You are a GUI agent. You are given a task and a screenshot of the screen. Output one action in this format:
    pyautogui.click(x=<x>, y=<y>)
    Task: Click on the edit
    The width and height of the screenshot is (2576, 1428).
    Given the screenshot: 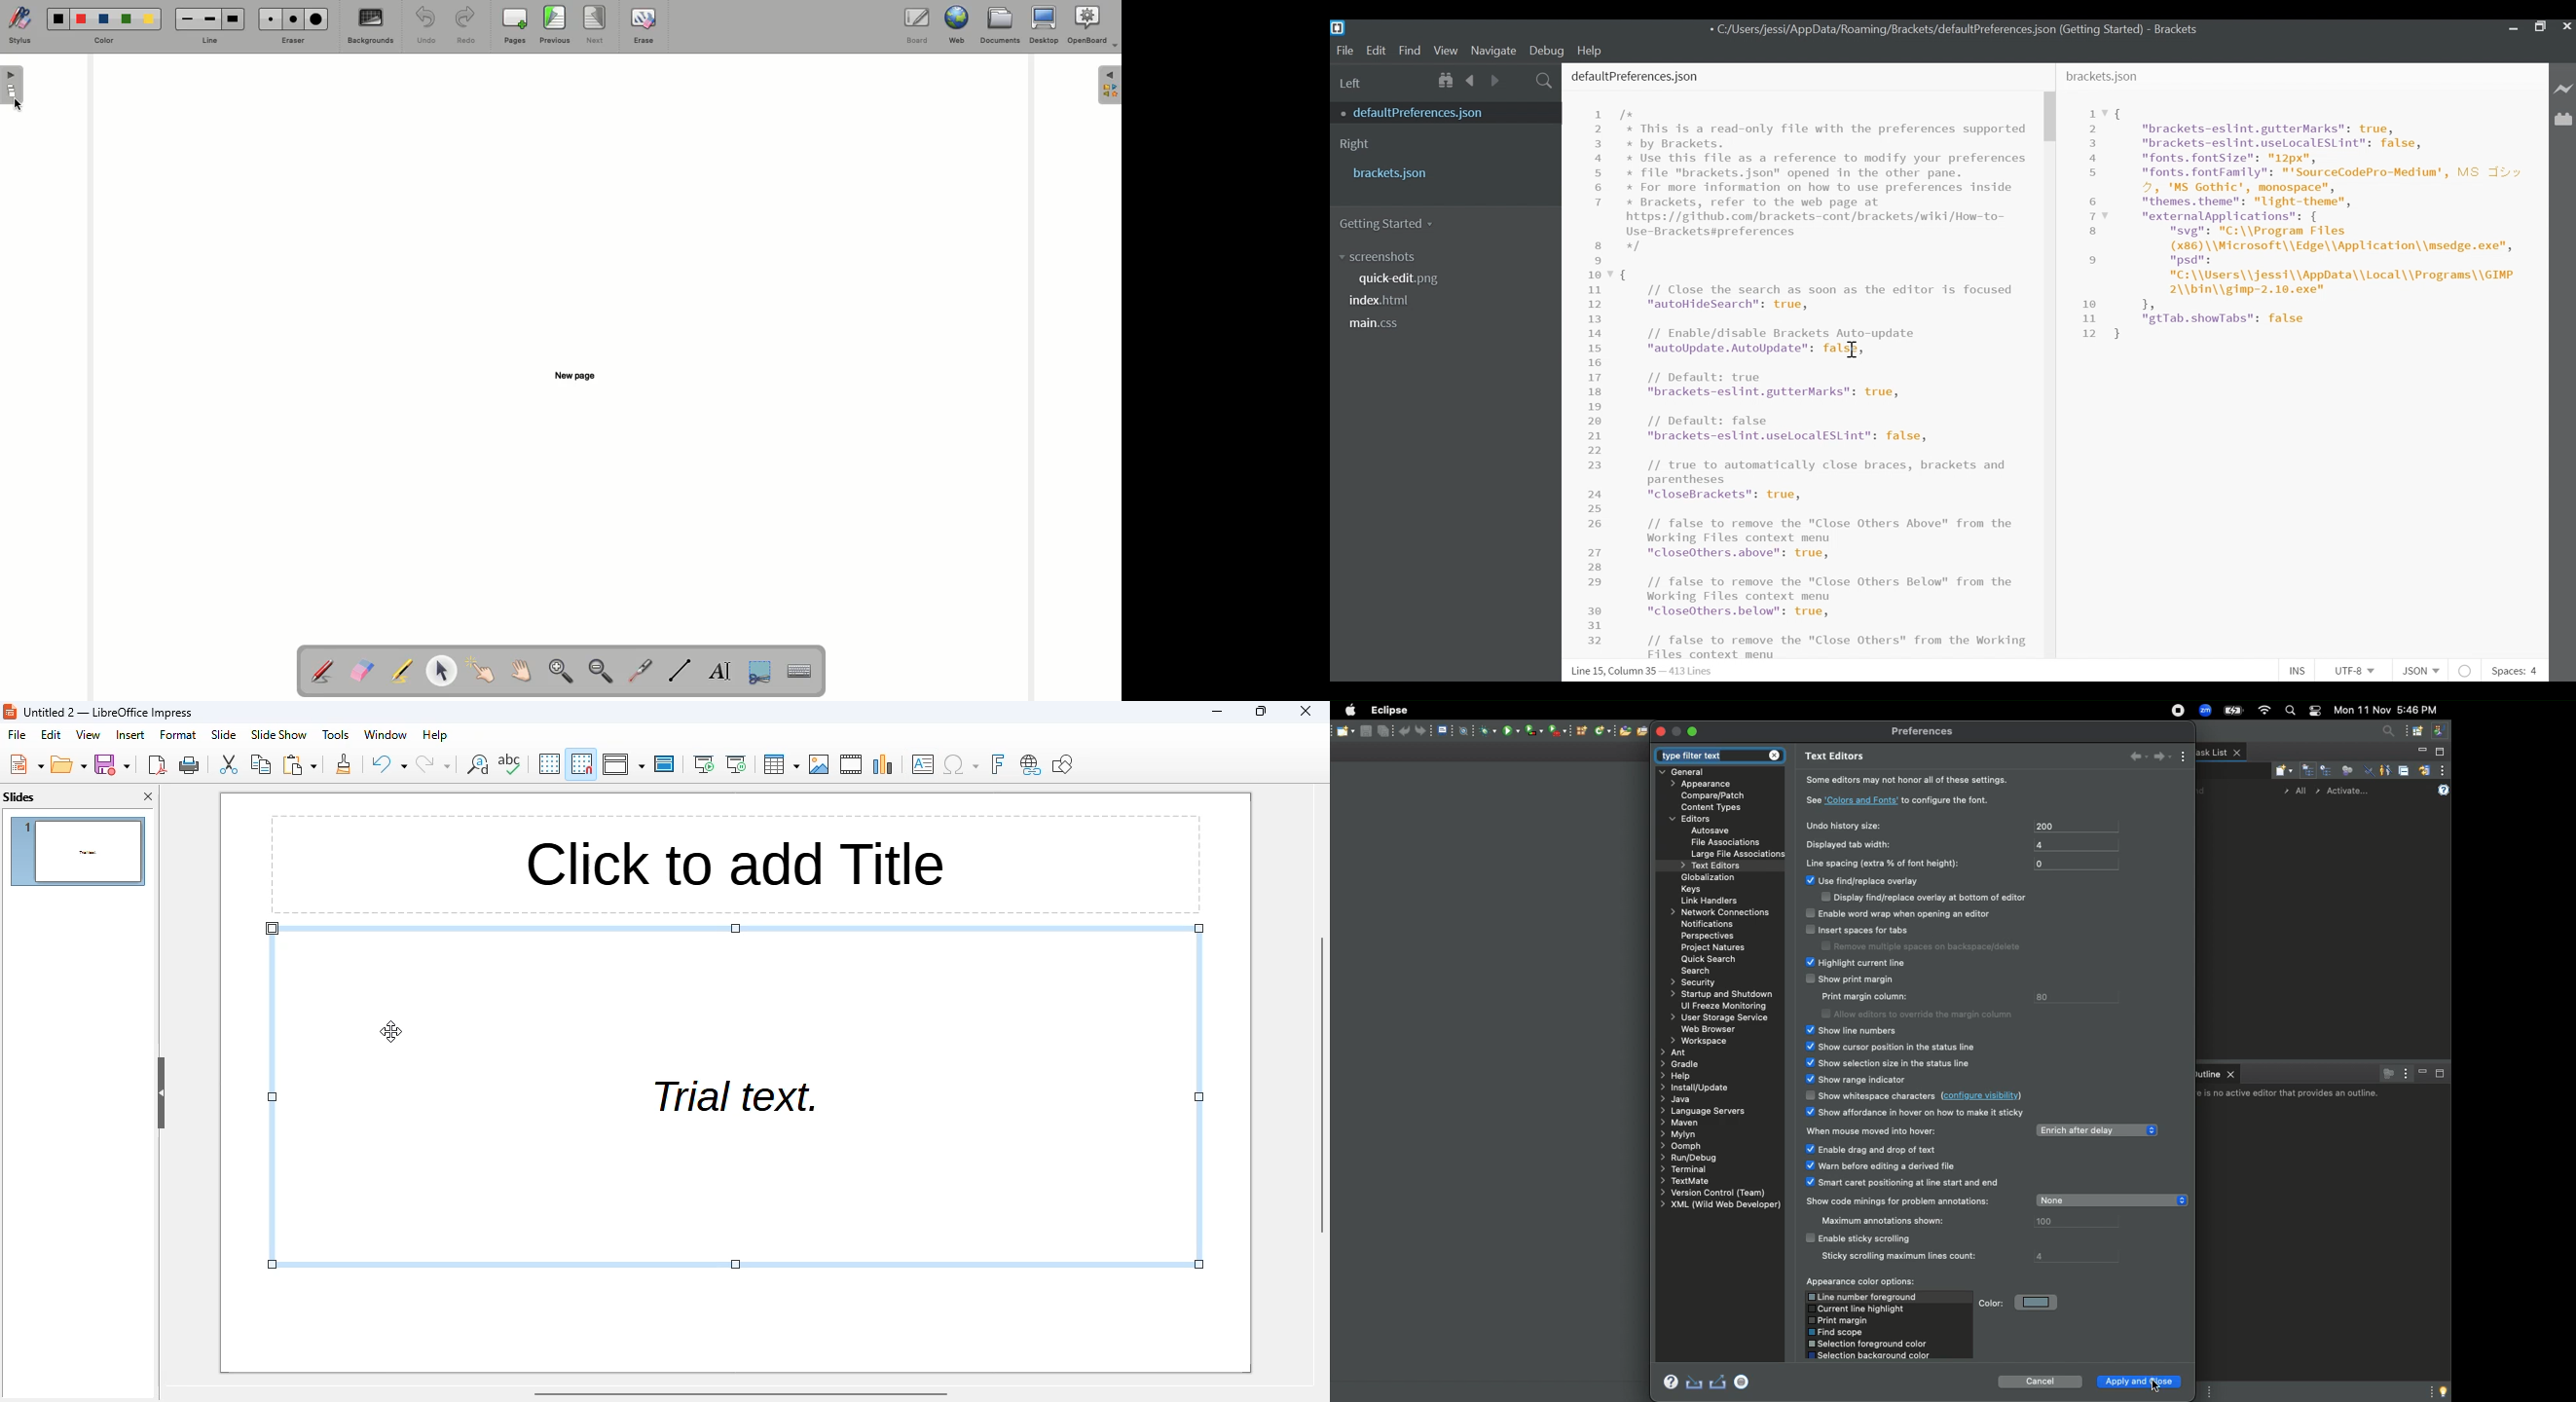 What is the action you would take?
    pyautogui.click(x=51, y=735)
    